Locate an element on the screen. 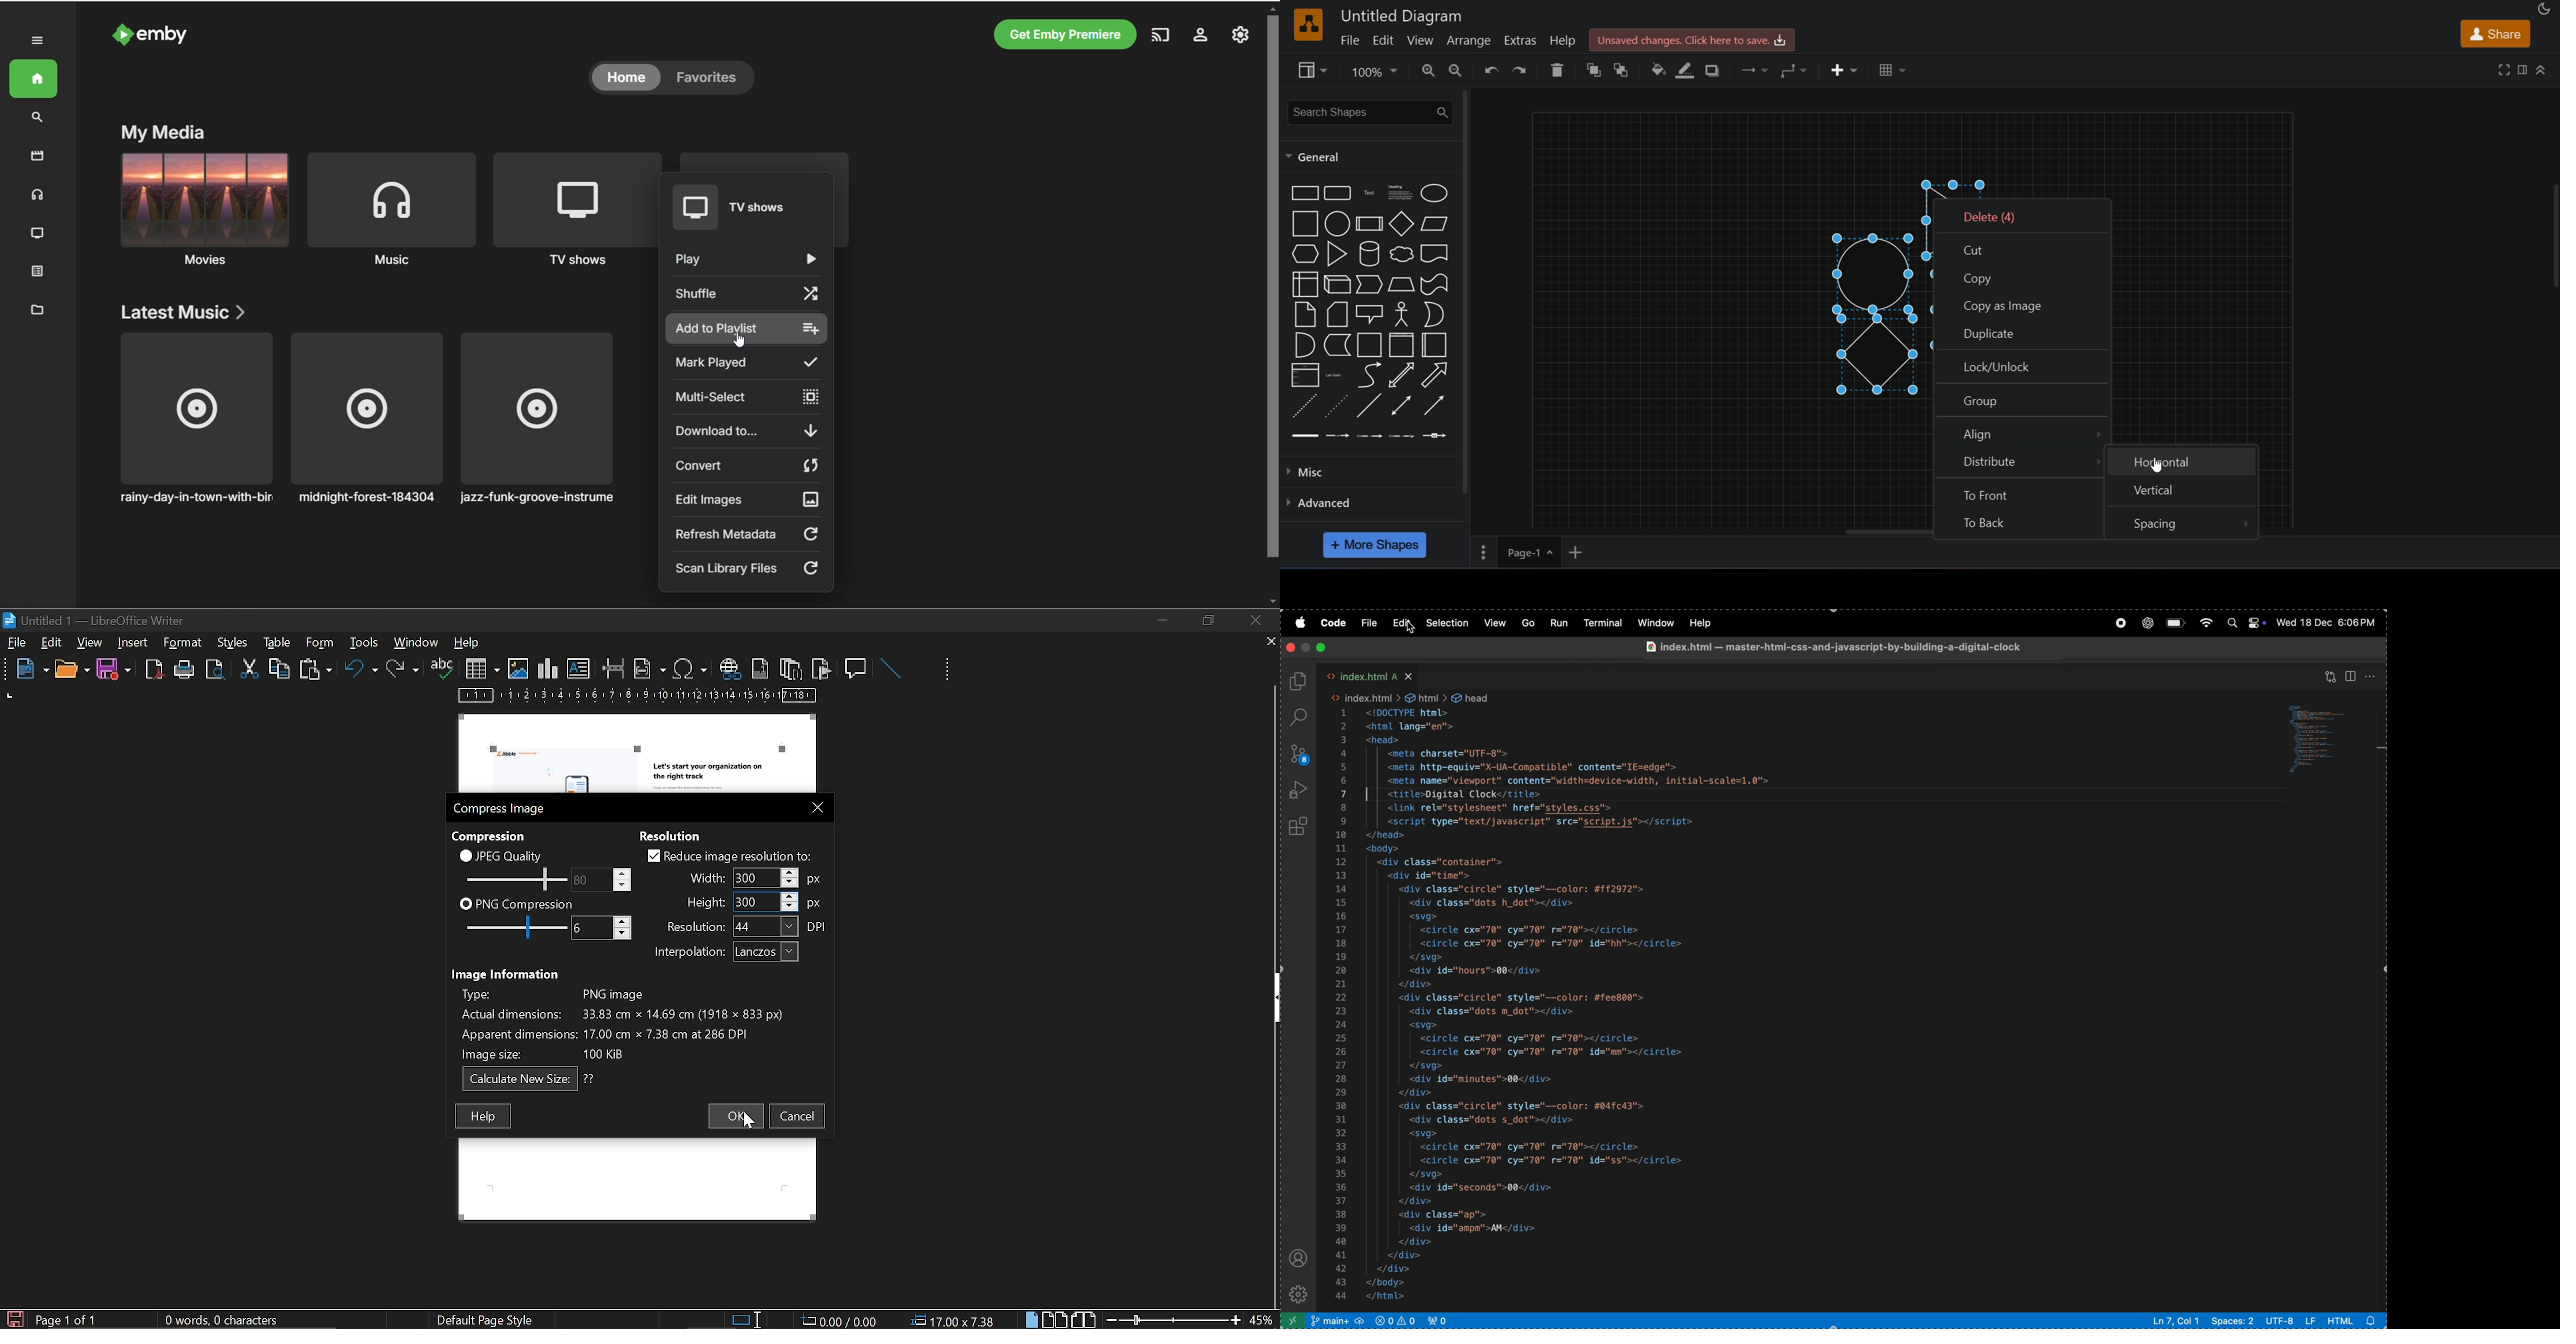  document is located at coordinates (1434, 254).